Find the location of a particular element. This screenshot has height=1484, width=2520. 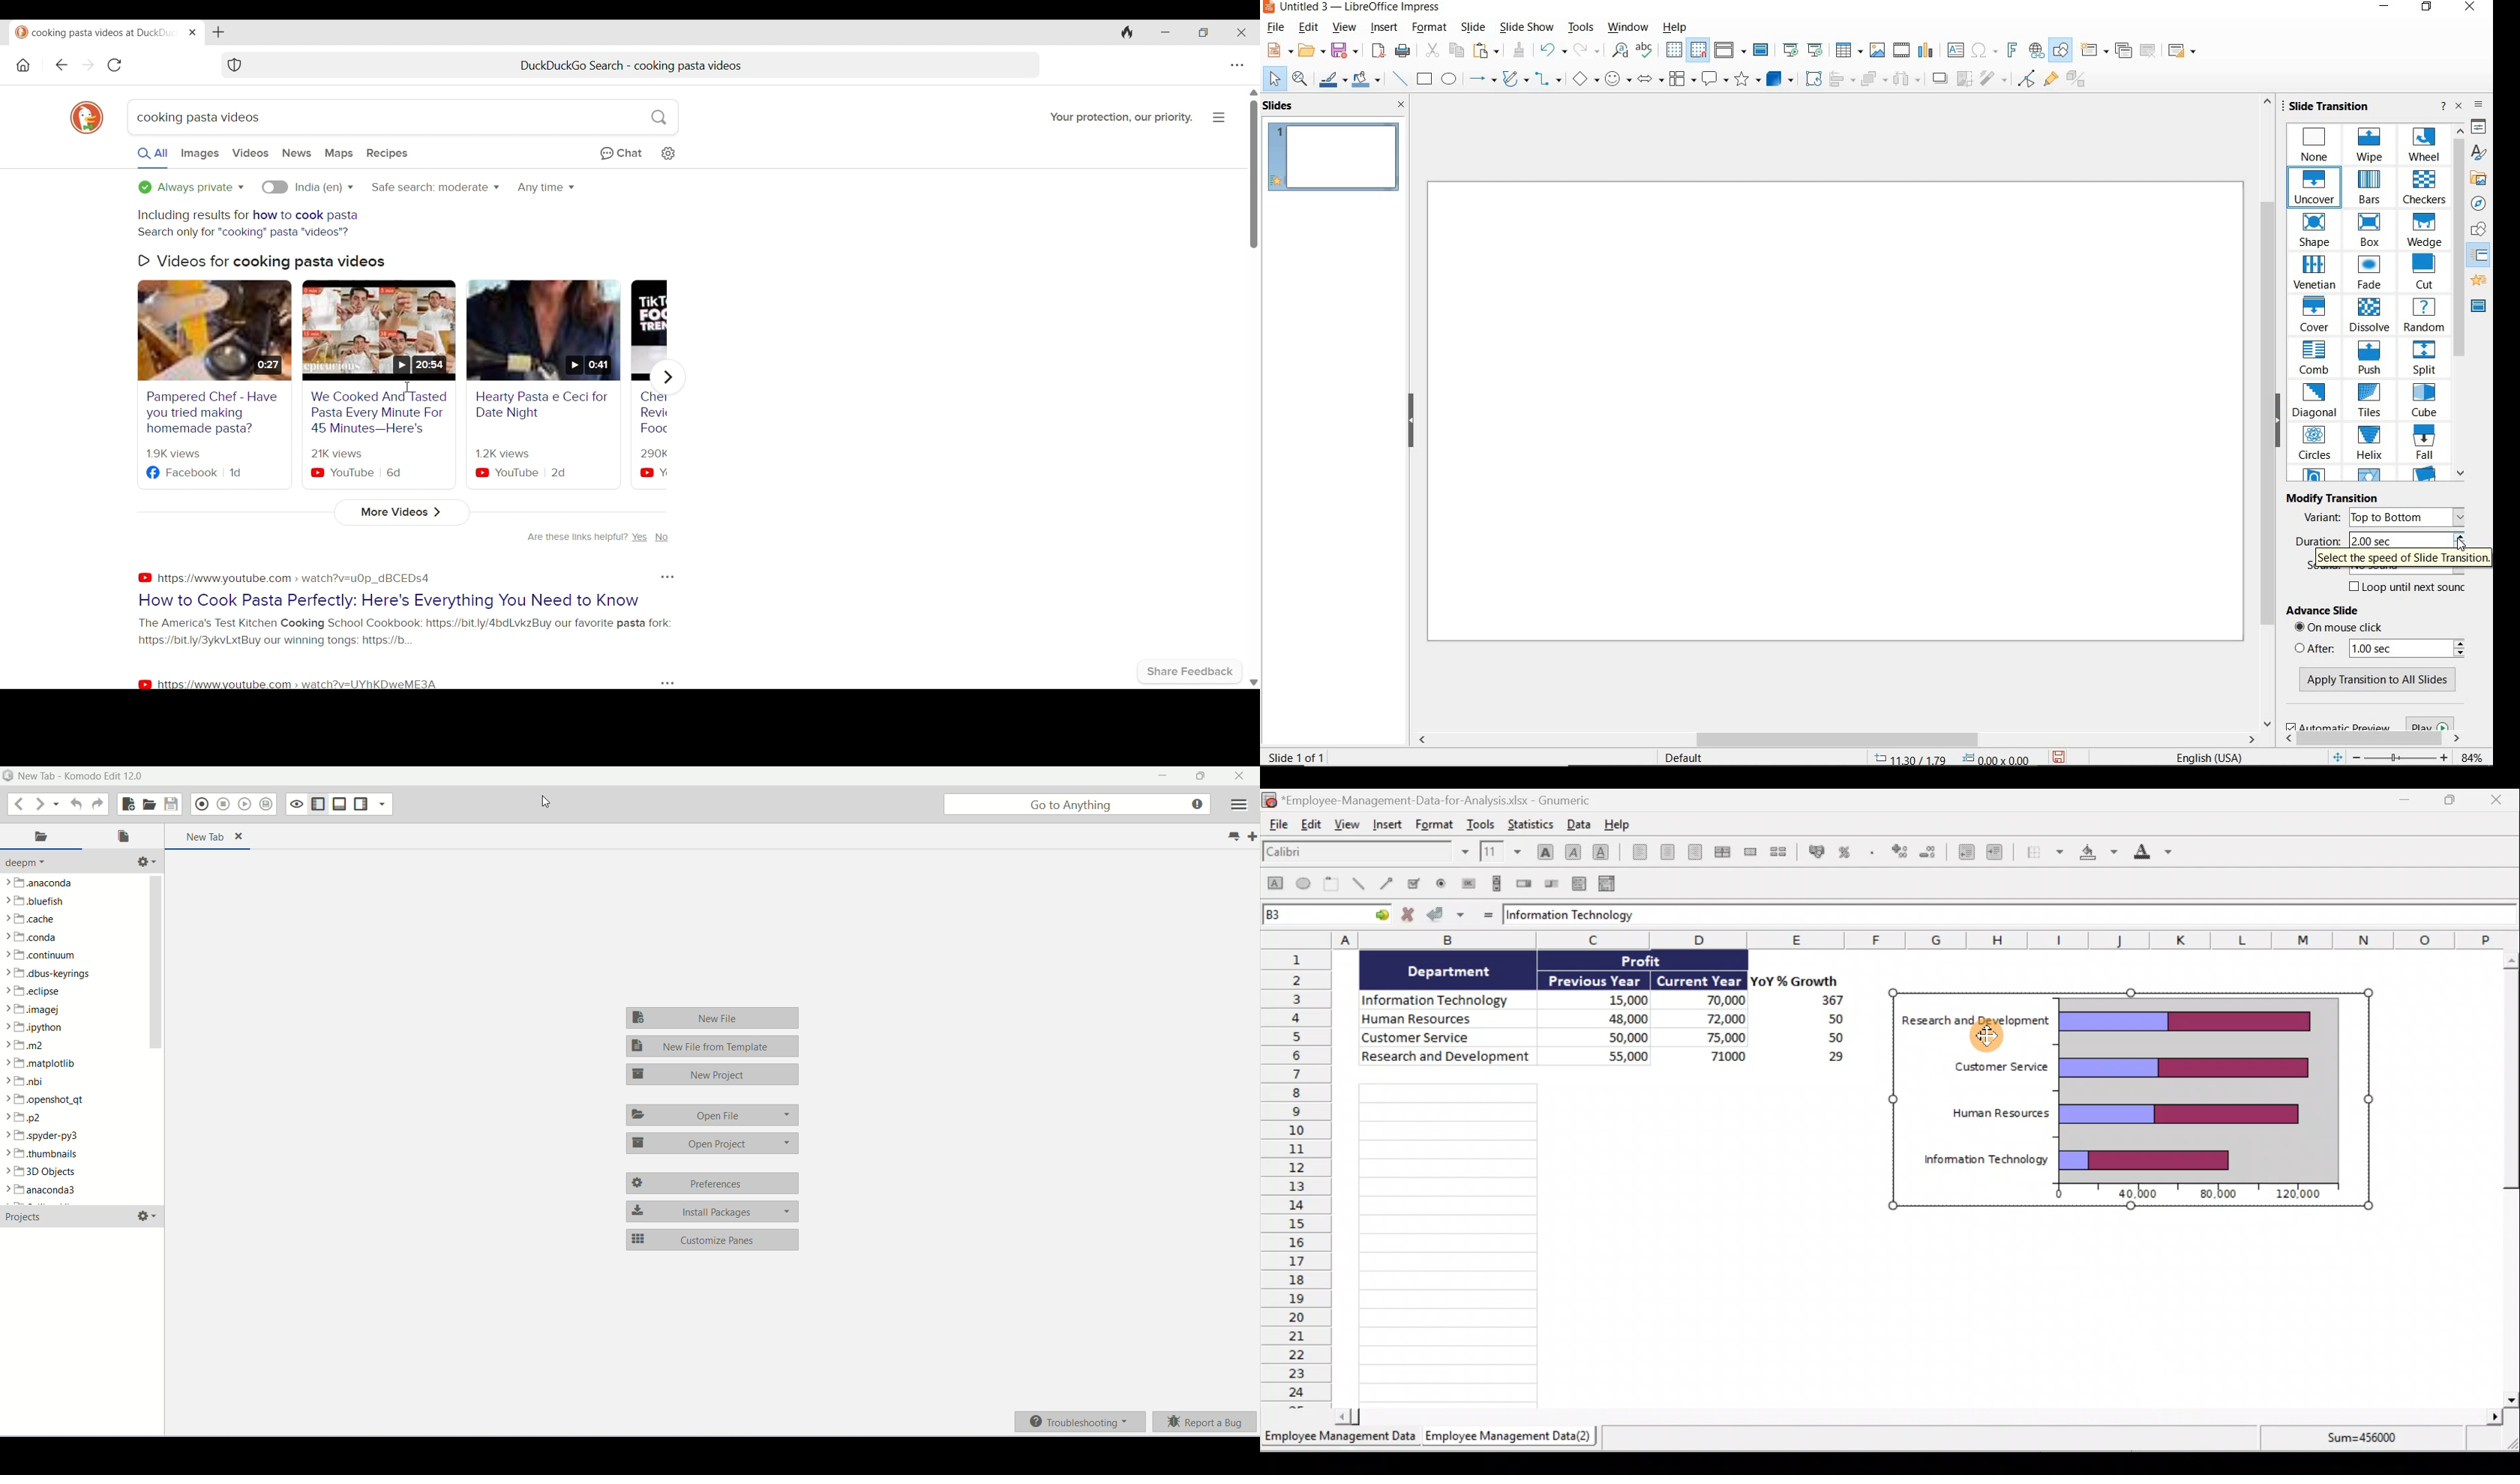

Browser settings is located at coordinates (1236, 65).